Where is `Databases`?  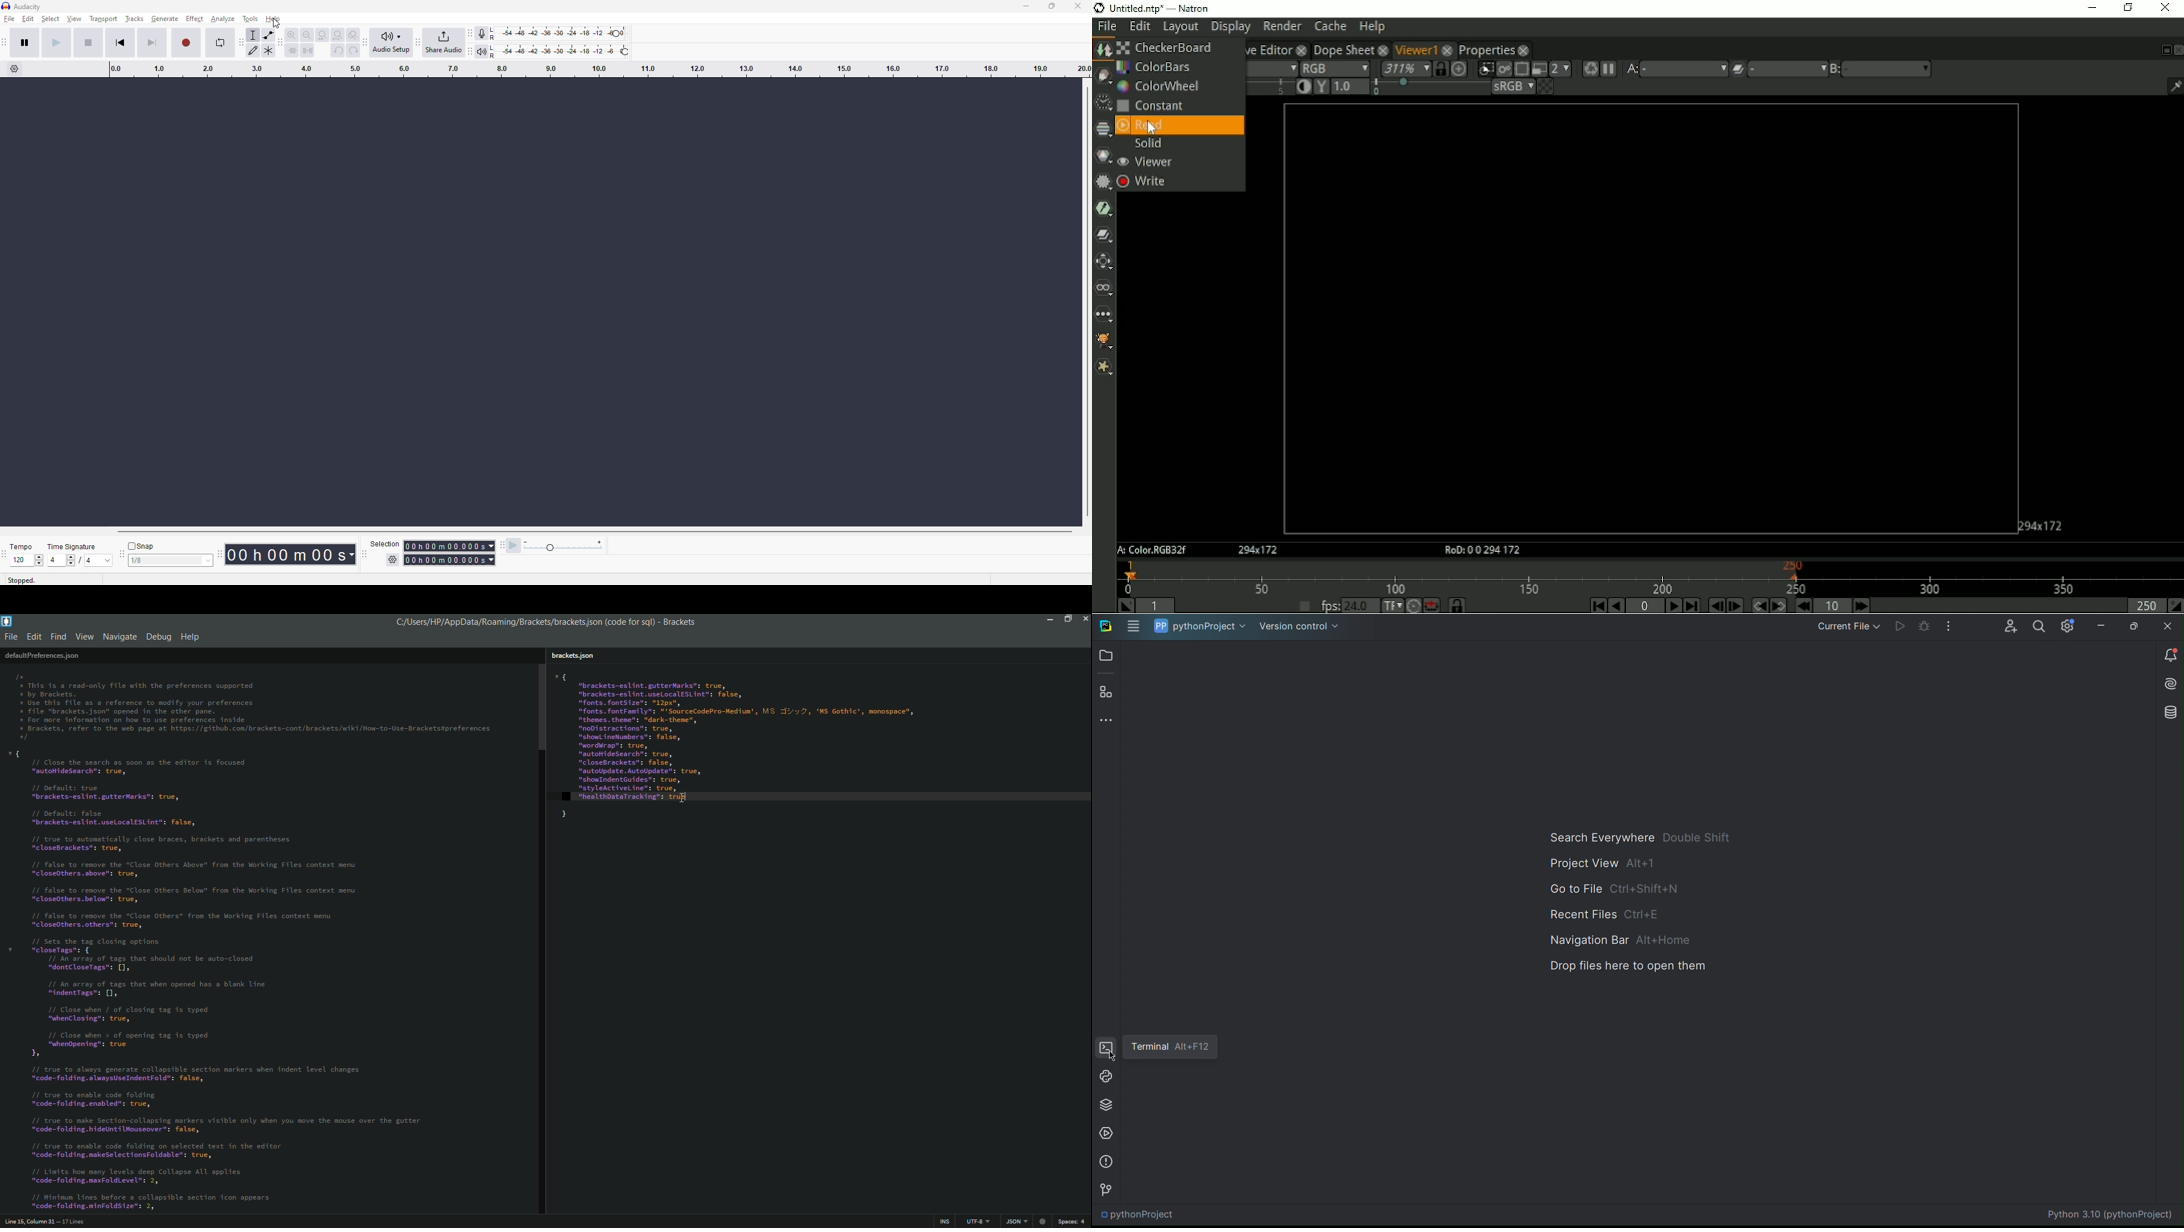
Databases is located at coordinates (2168, 714).